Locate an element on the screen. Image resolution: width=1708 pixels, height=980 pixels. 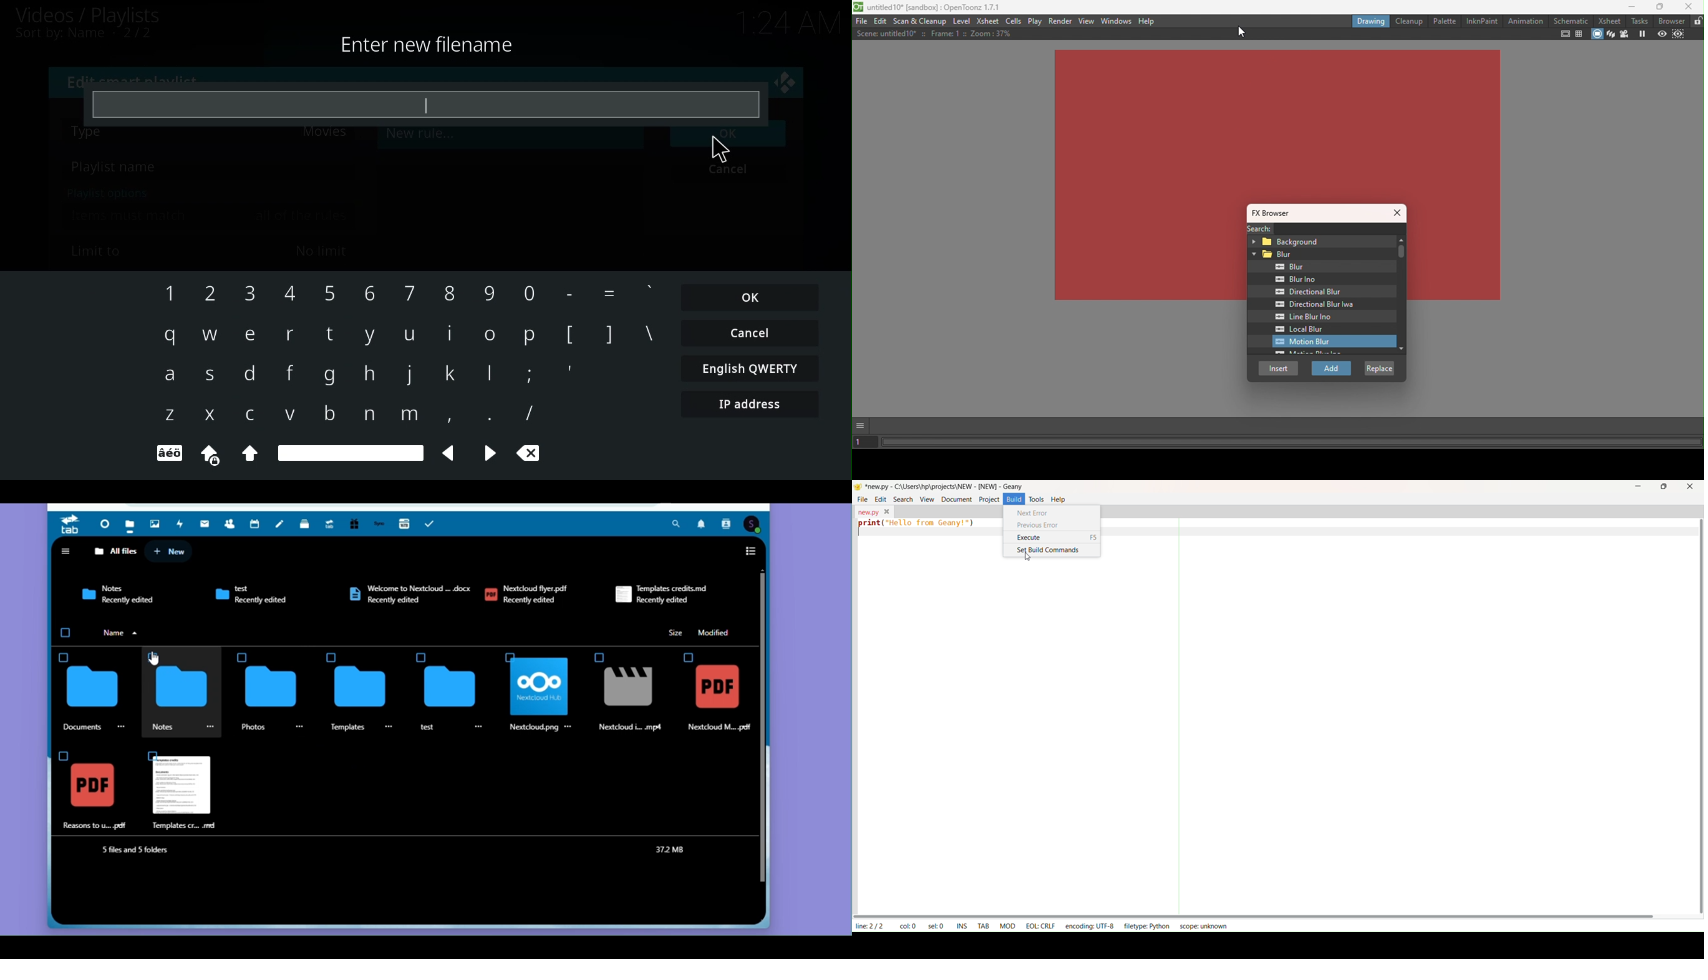
ok is located at coordinates (752, 297).